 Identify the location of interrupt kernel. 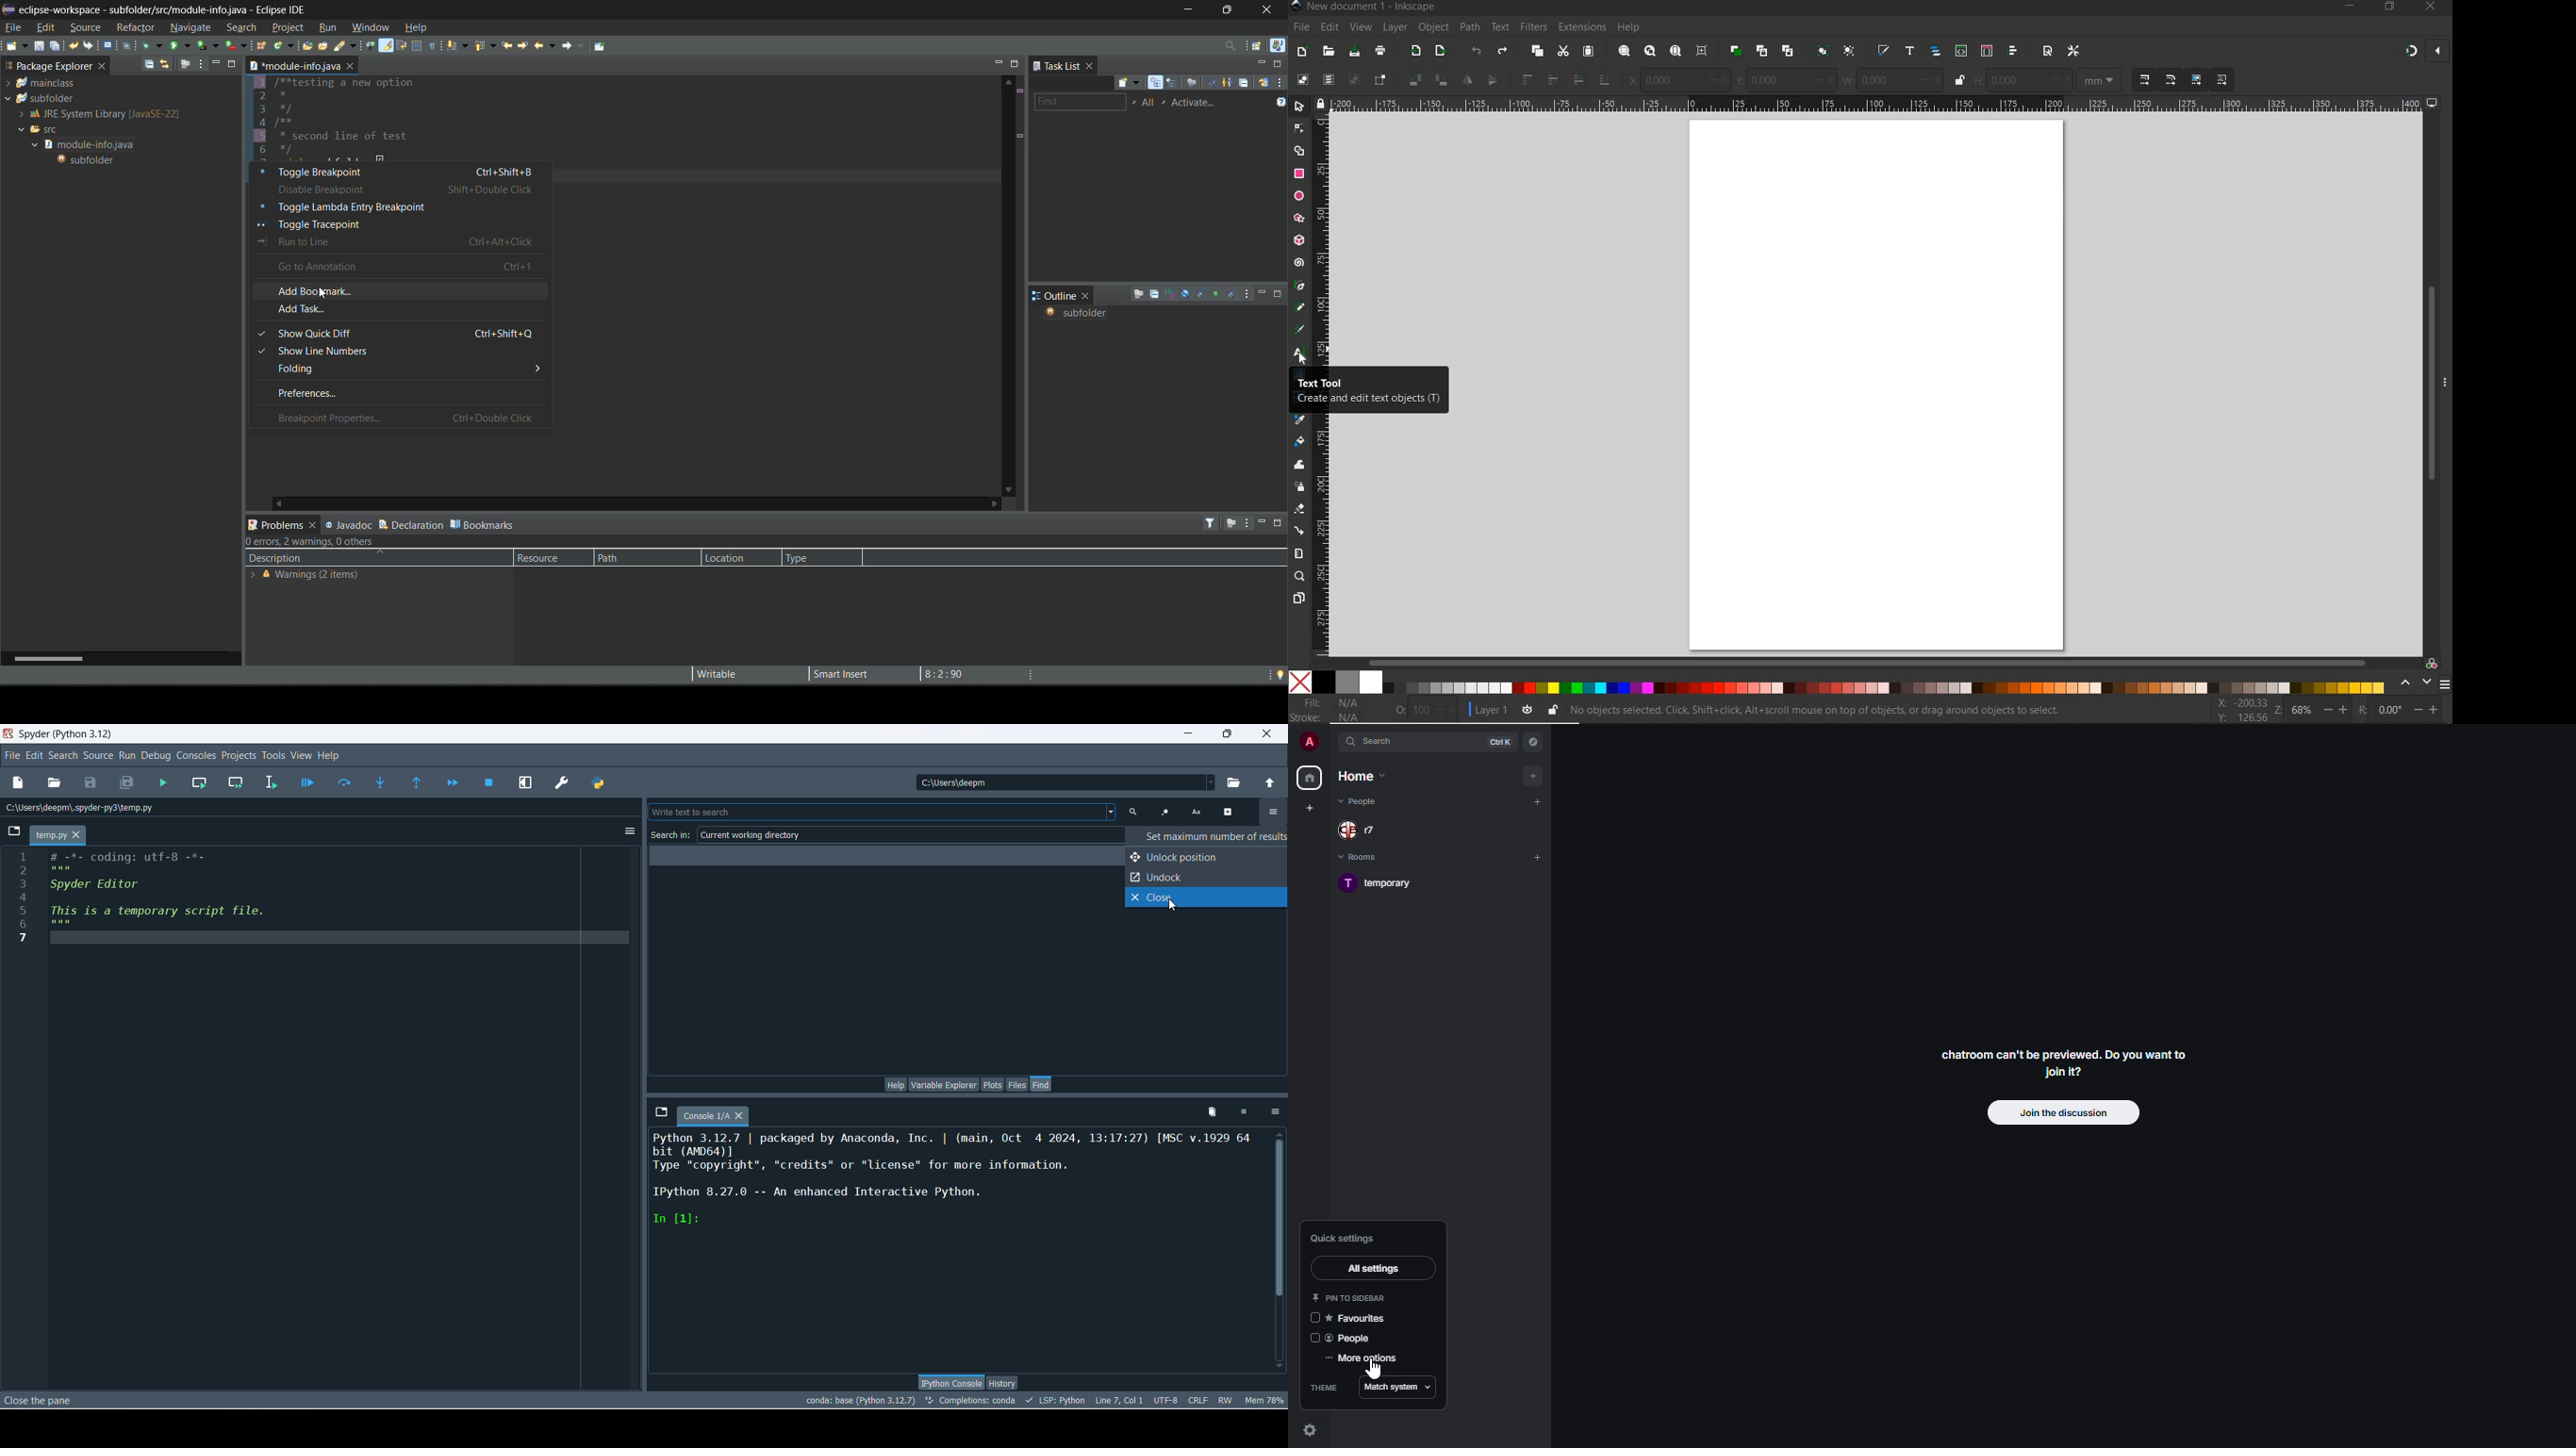
(1242, 1114).